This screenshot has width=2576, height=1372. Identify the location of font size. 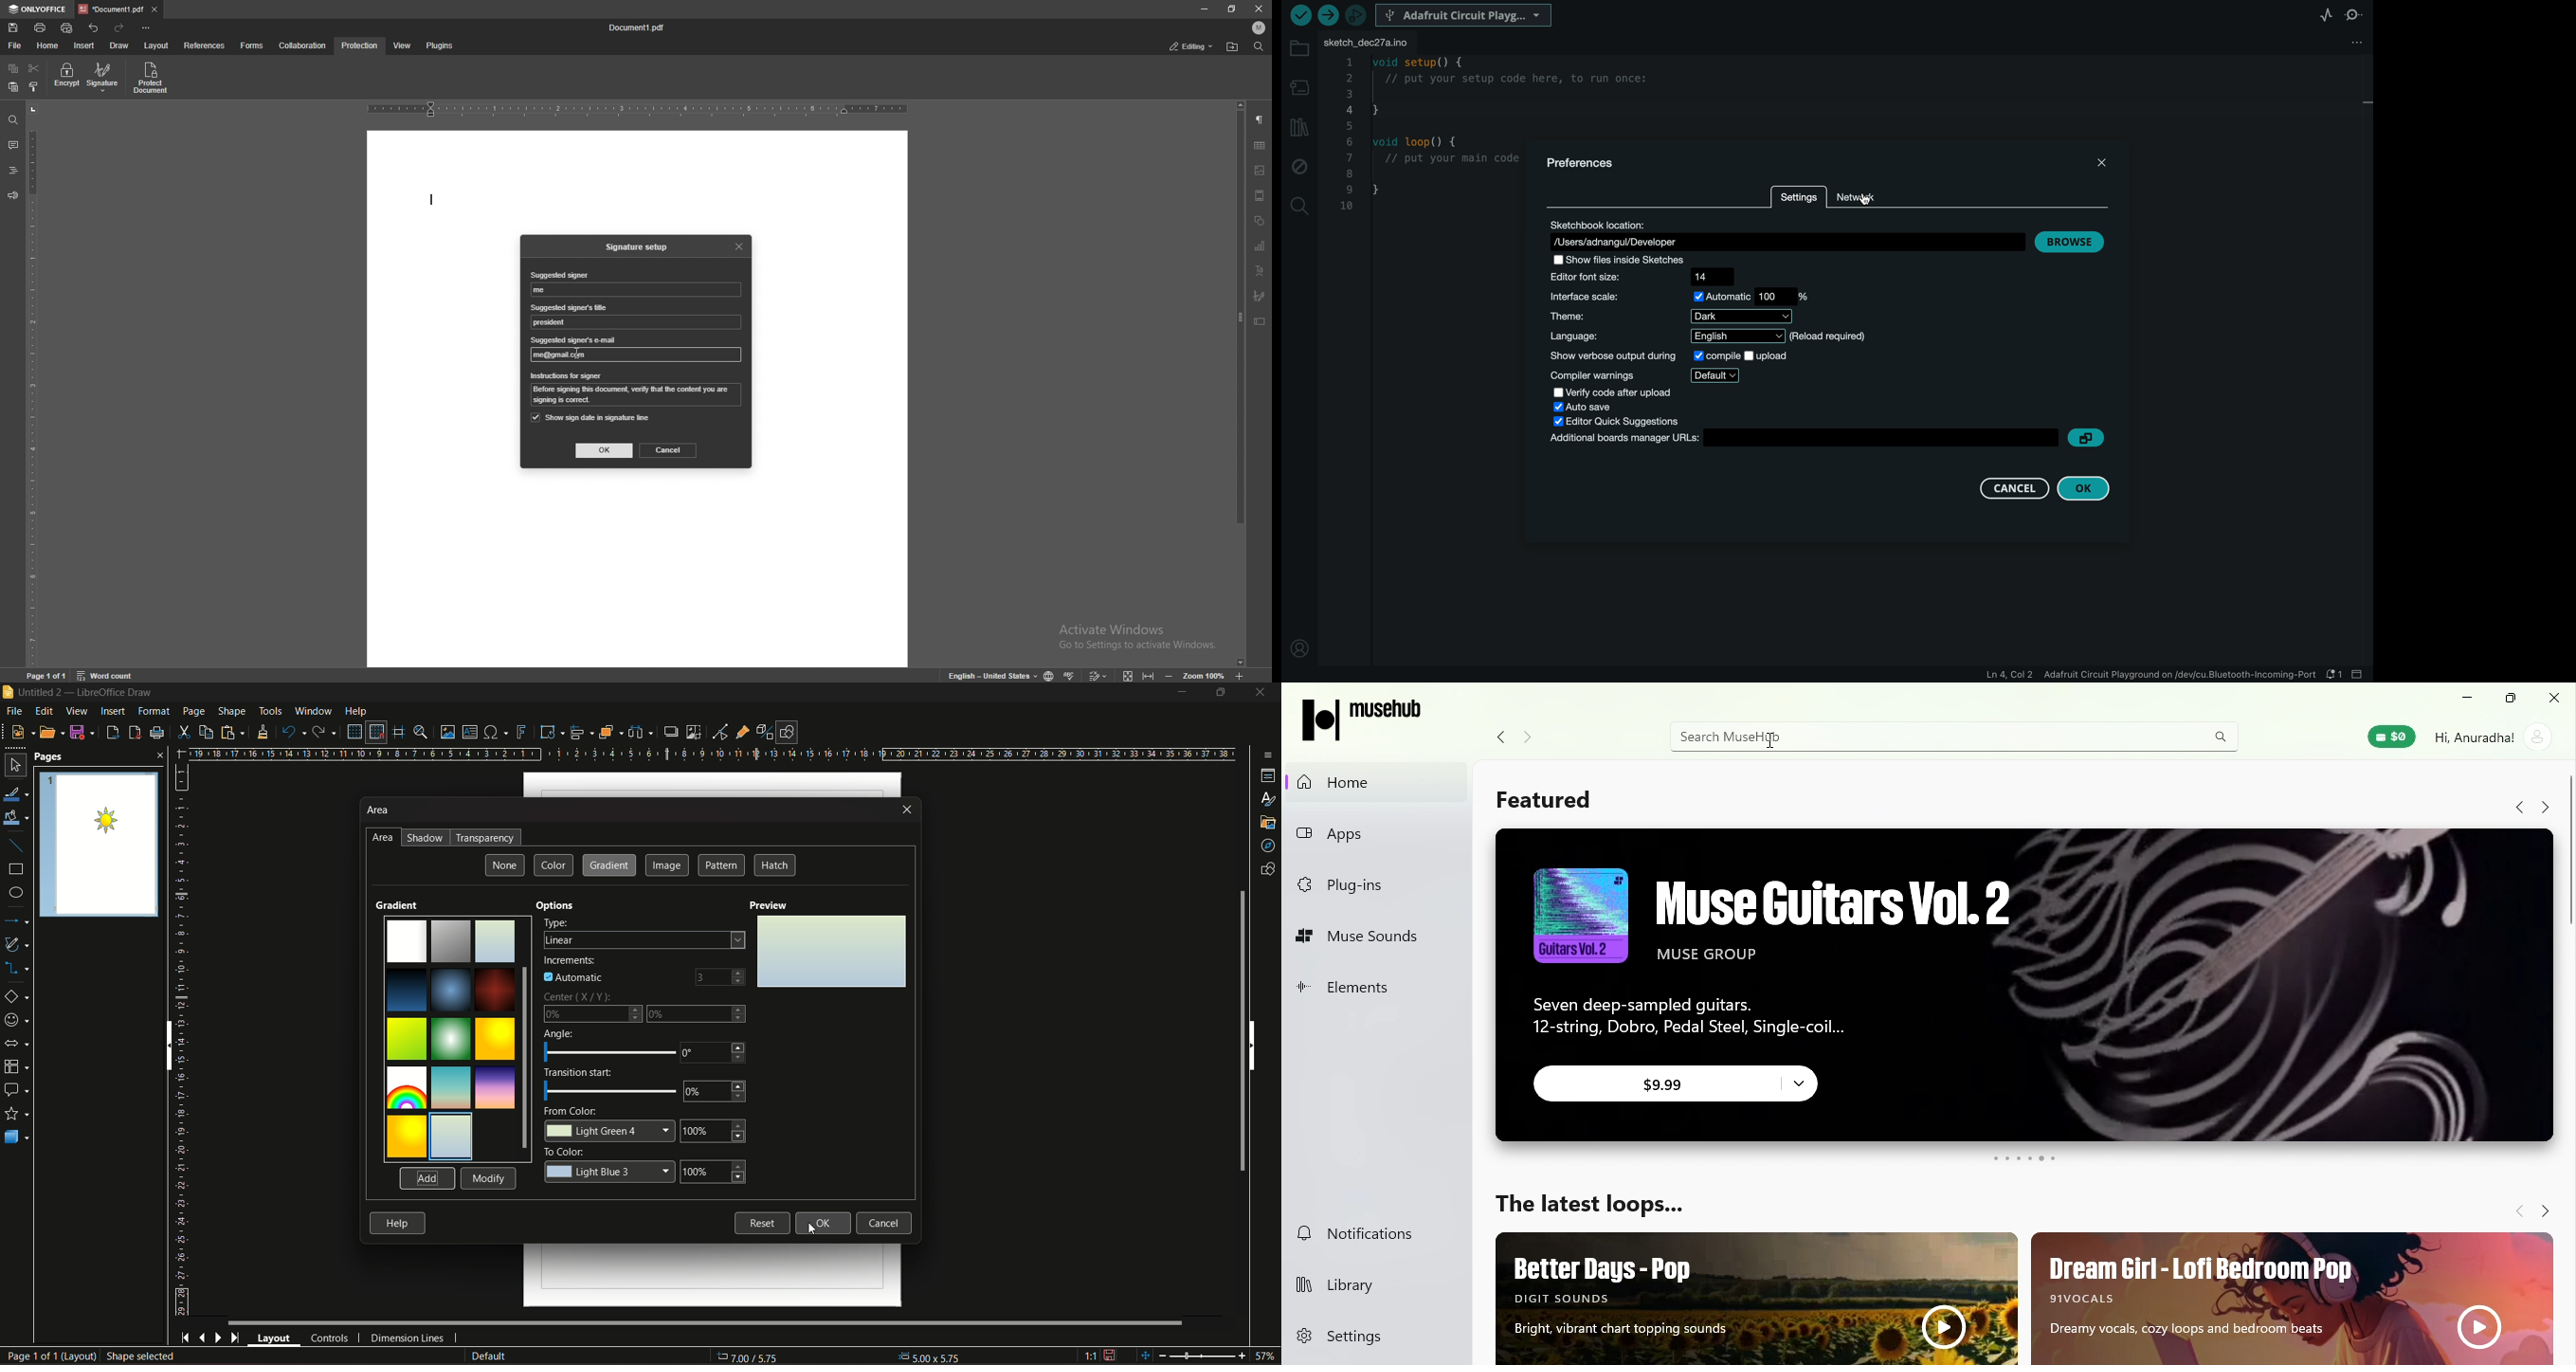
(1646, 278).